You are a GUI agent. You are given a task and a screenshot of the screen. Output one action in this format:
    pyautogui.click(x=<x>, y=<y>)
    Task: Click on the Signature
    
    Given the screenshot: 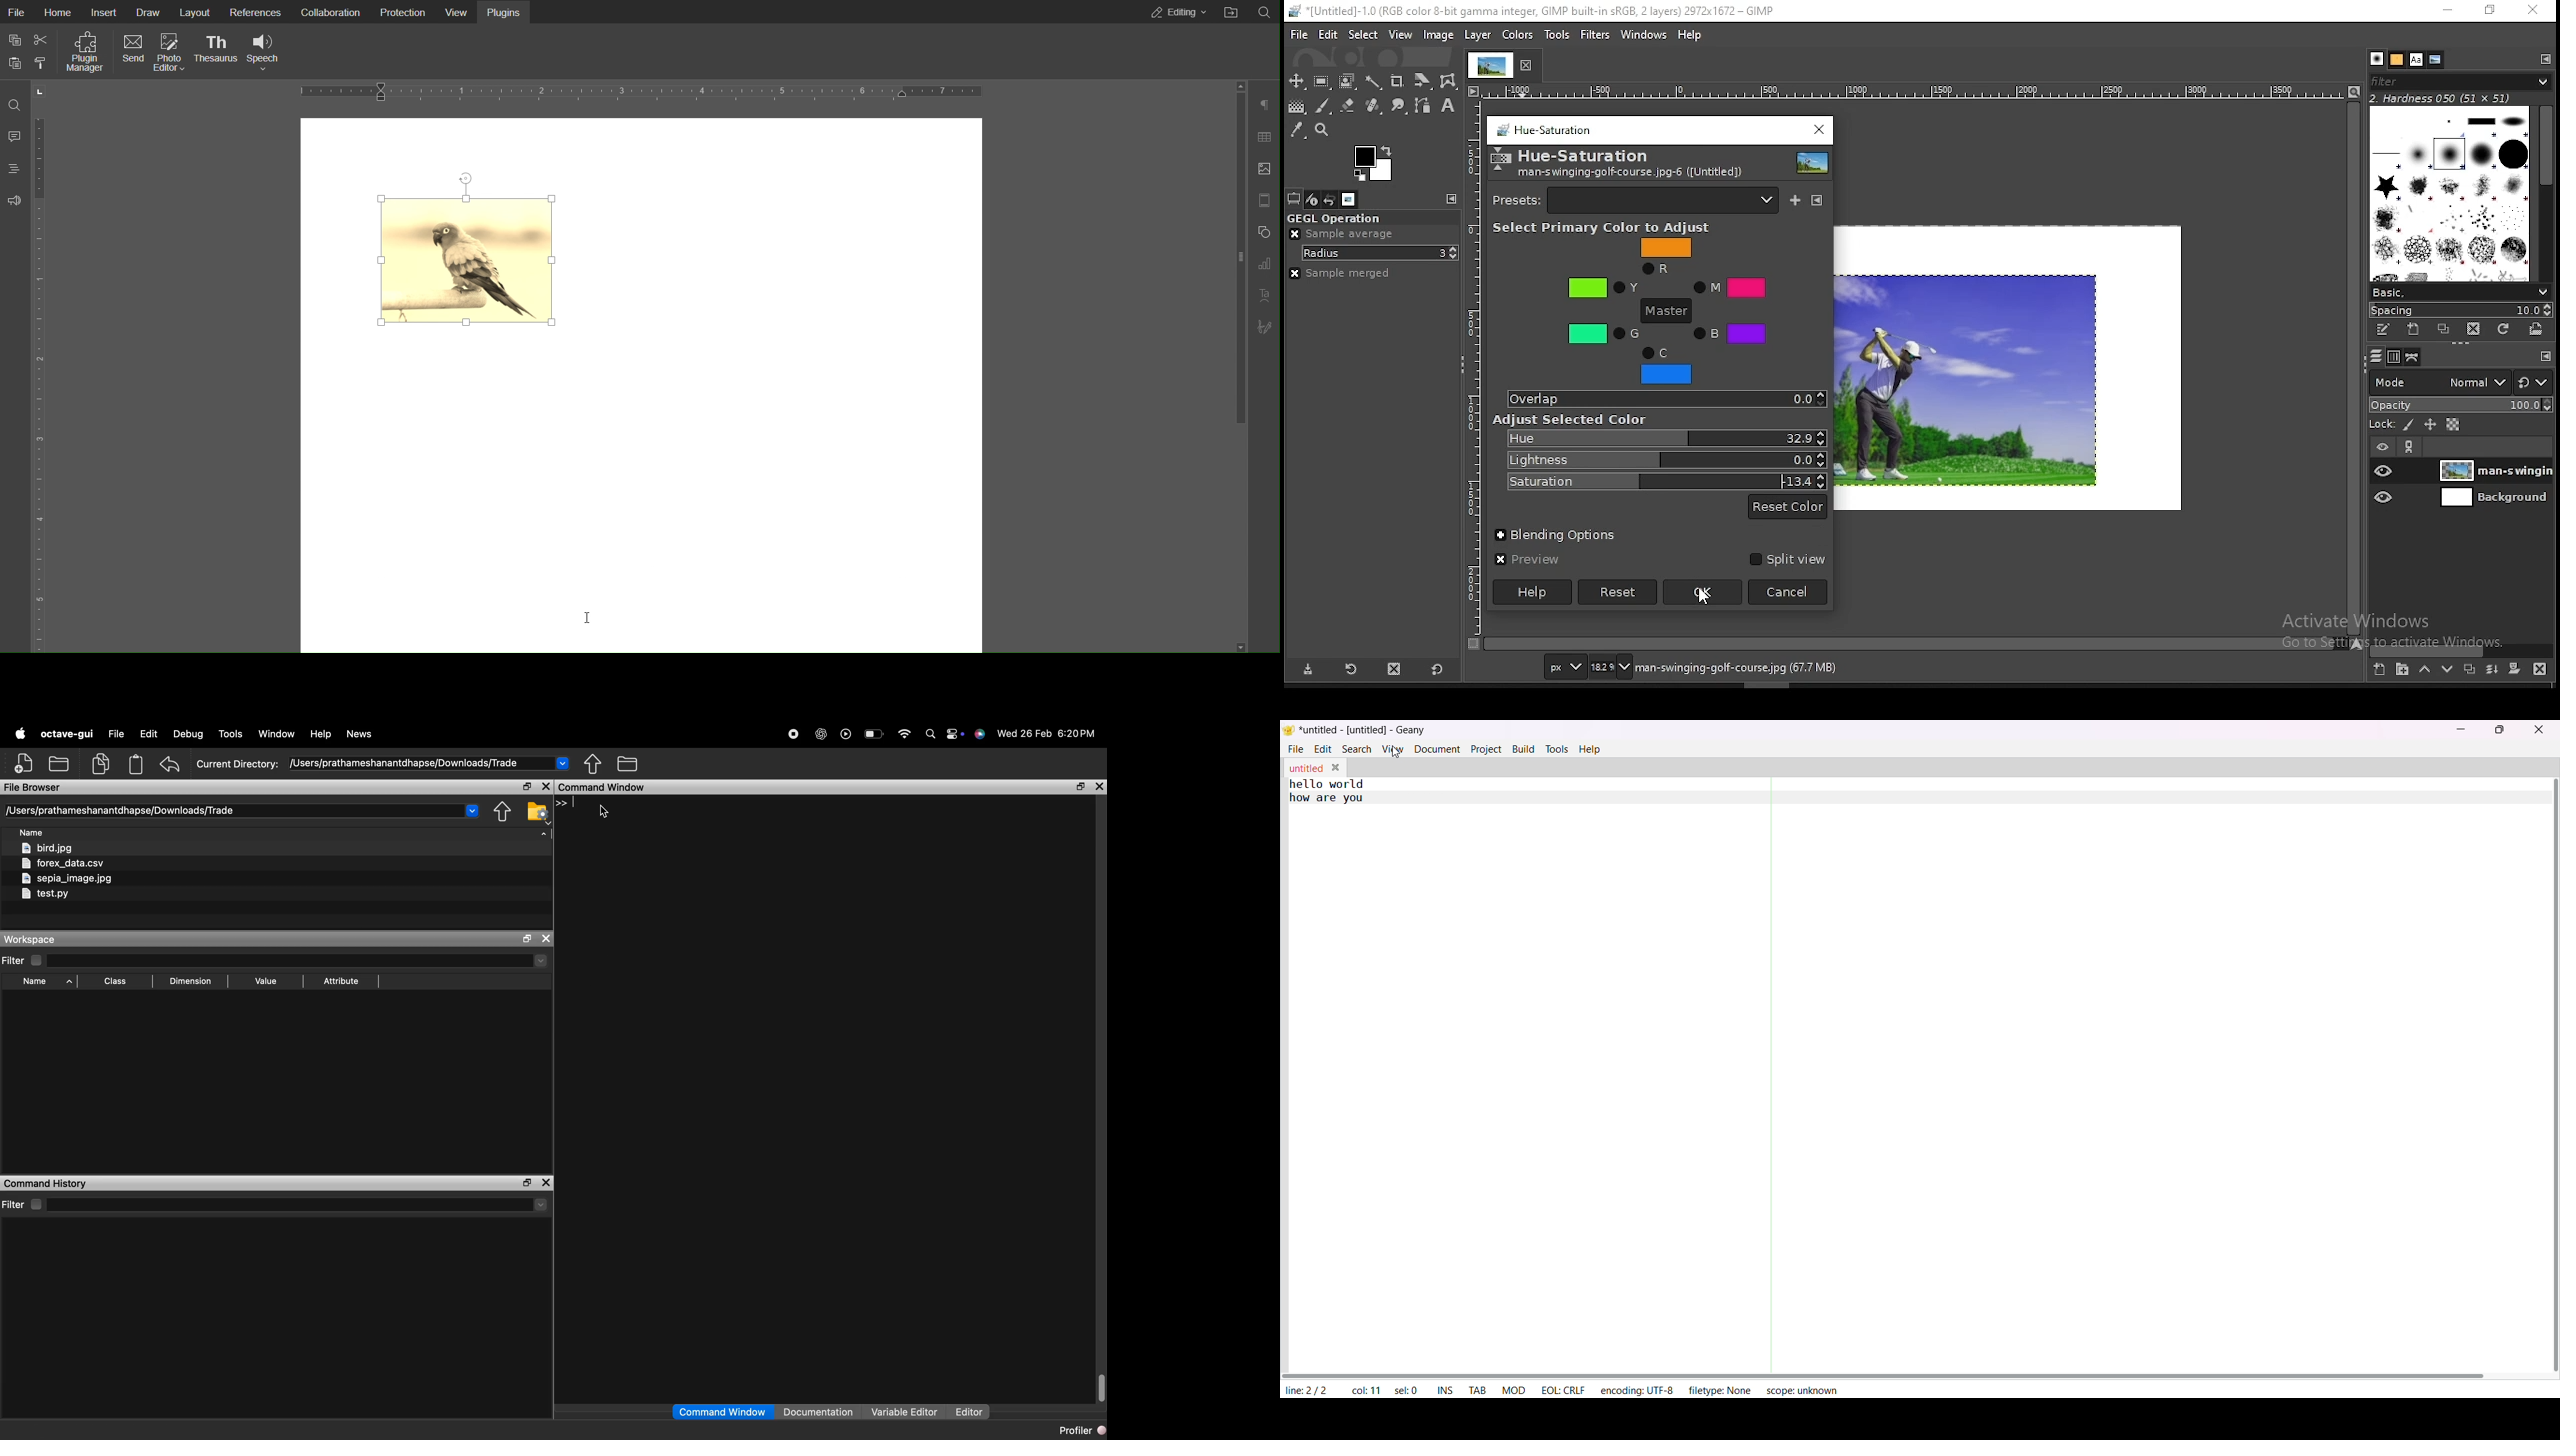 What is the action you would take?
    pyautogui.click(x=1264, y=328)
    